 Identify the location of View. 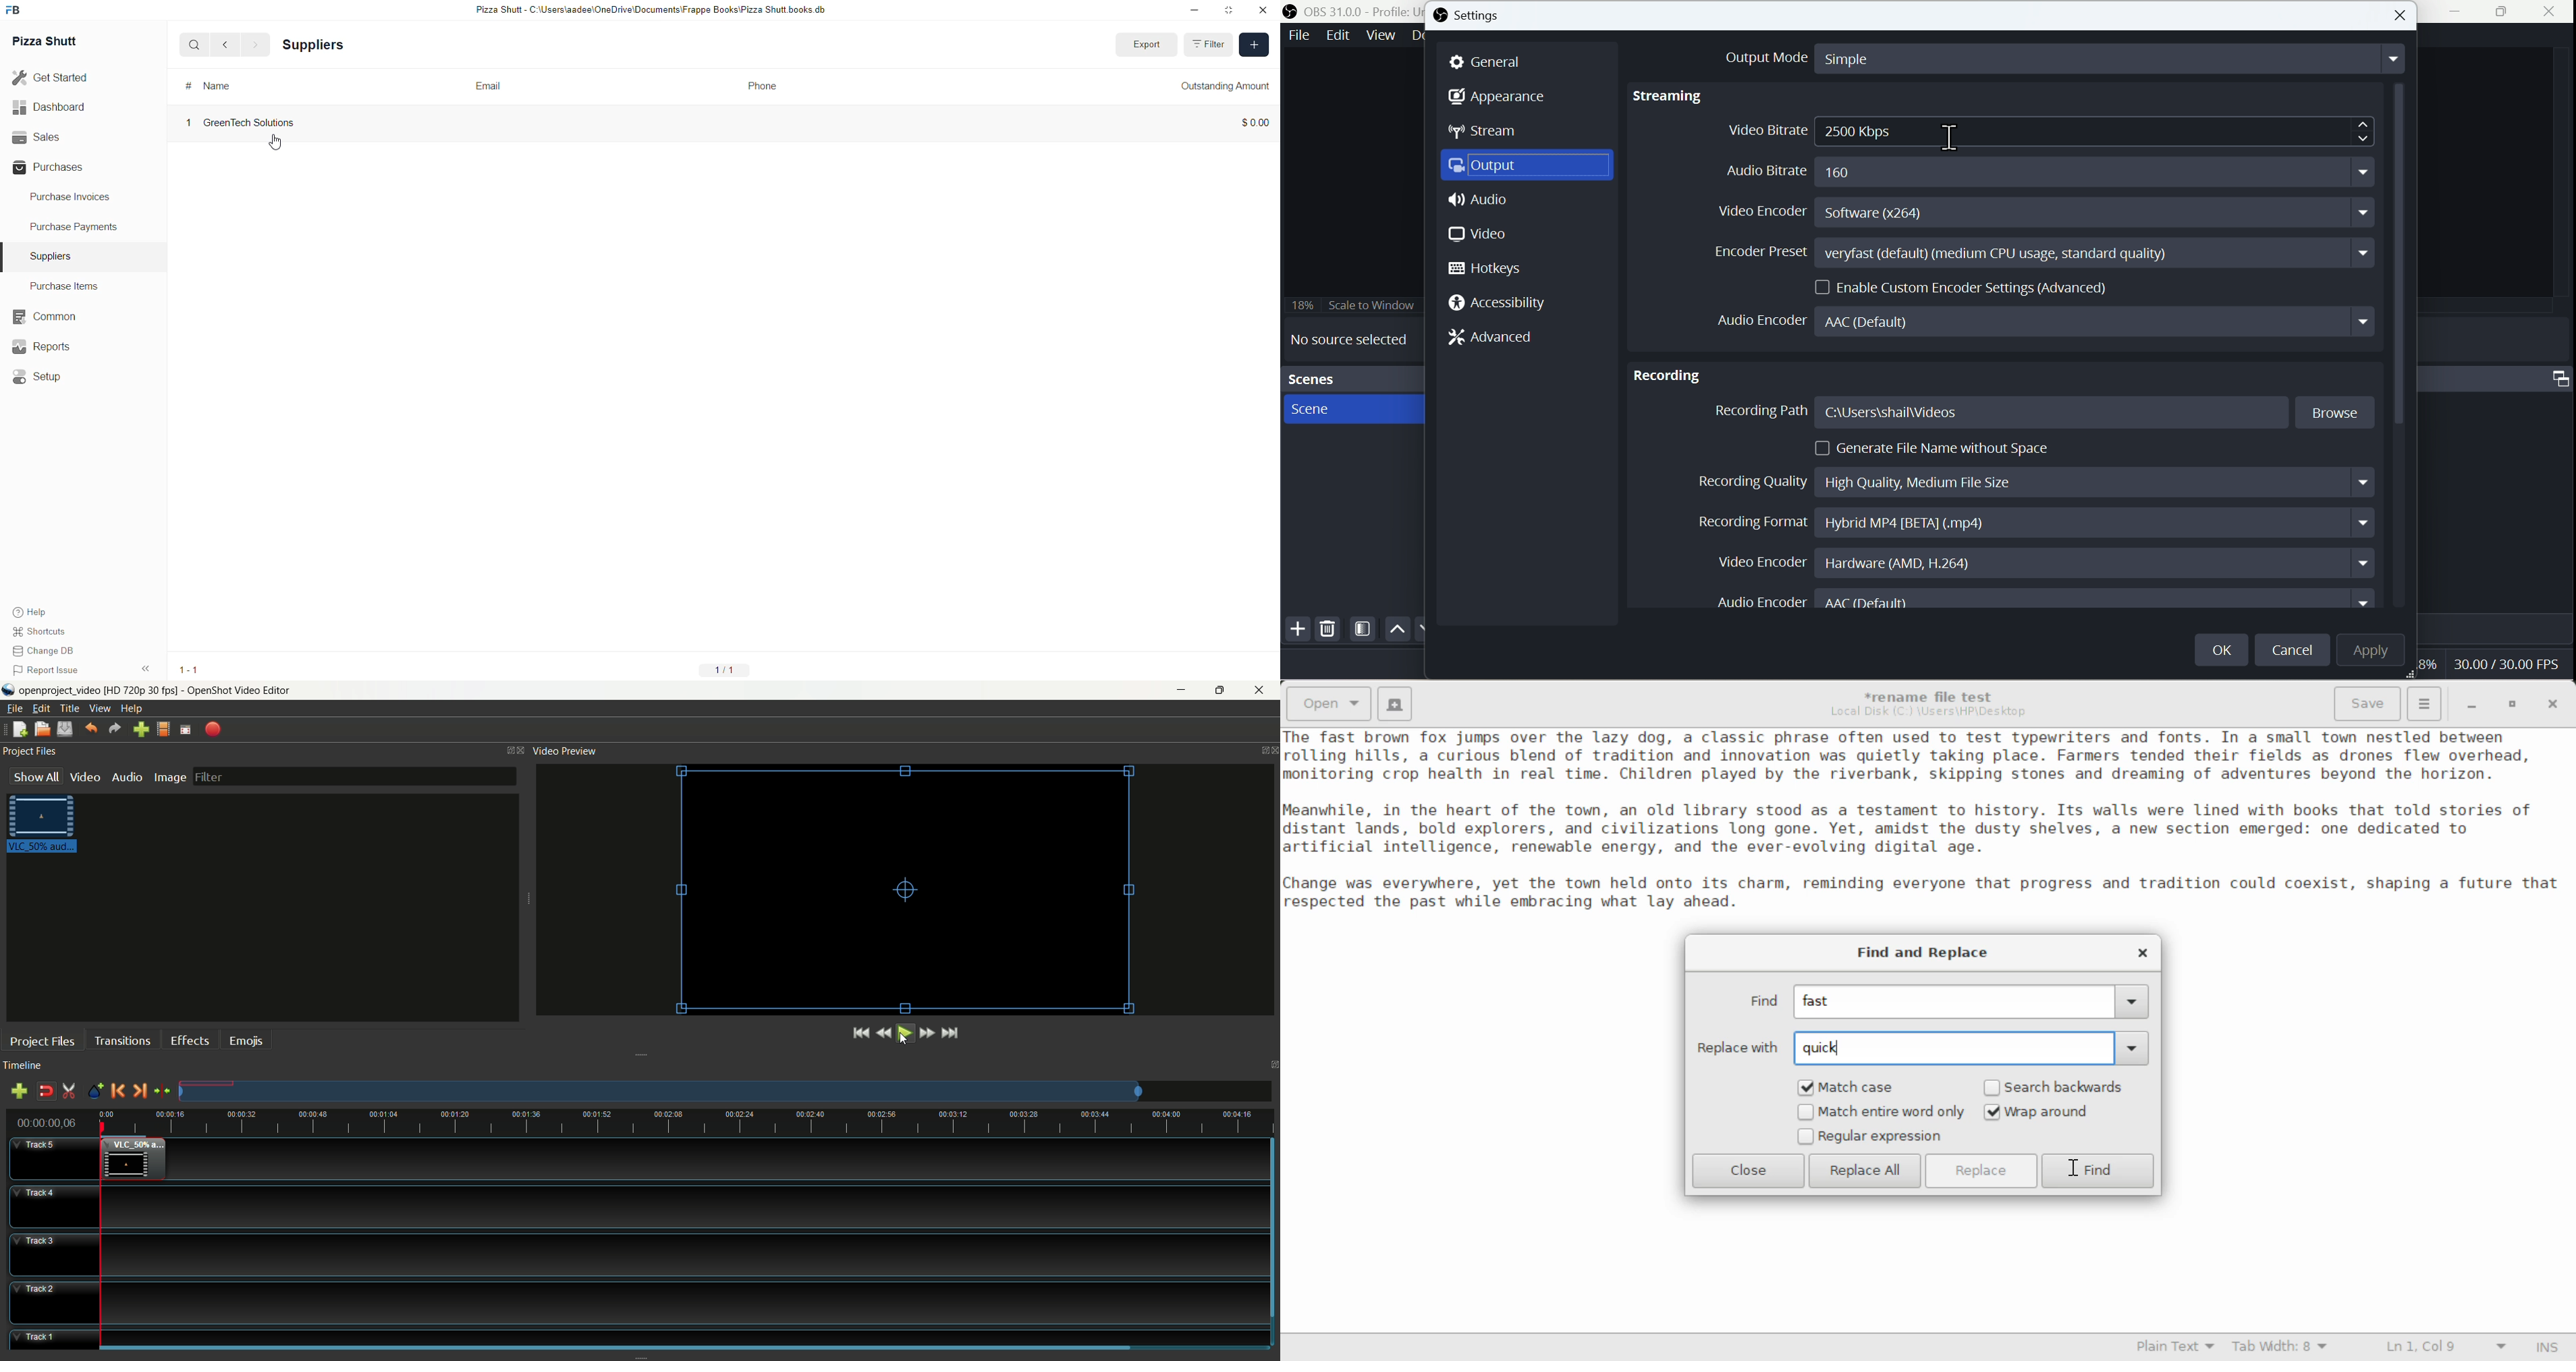
(1381, 36).